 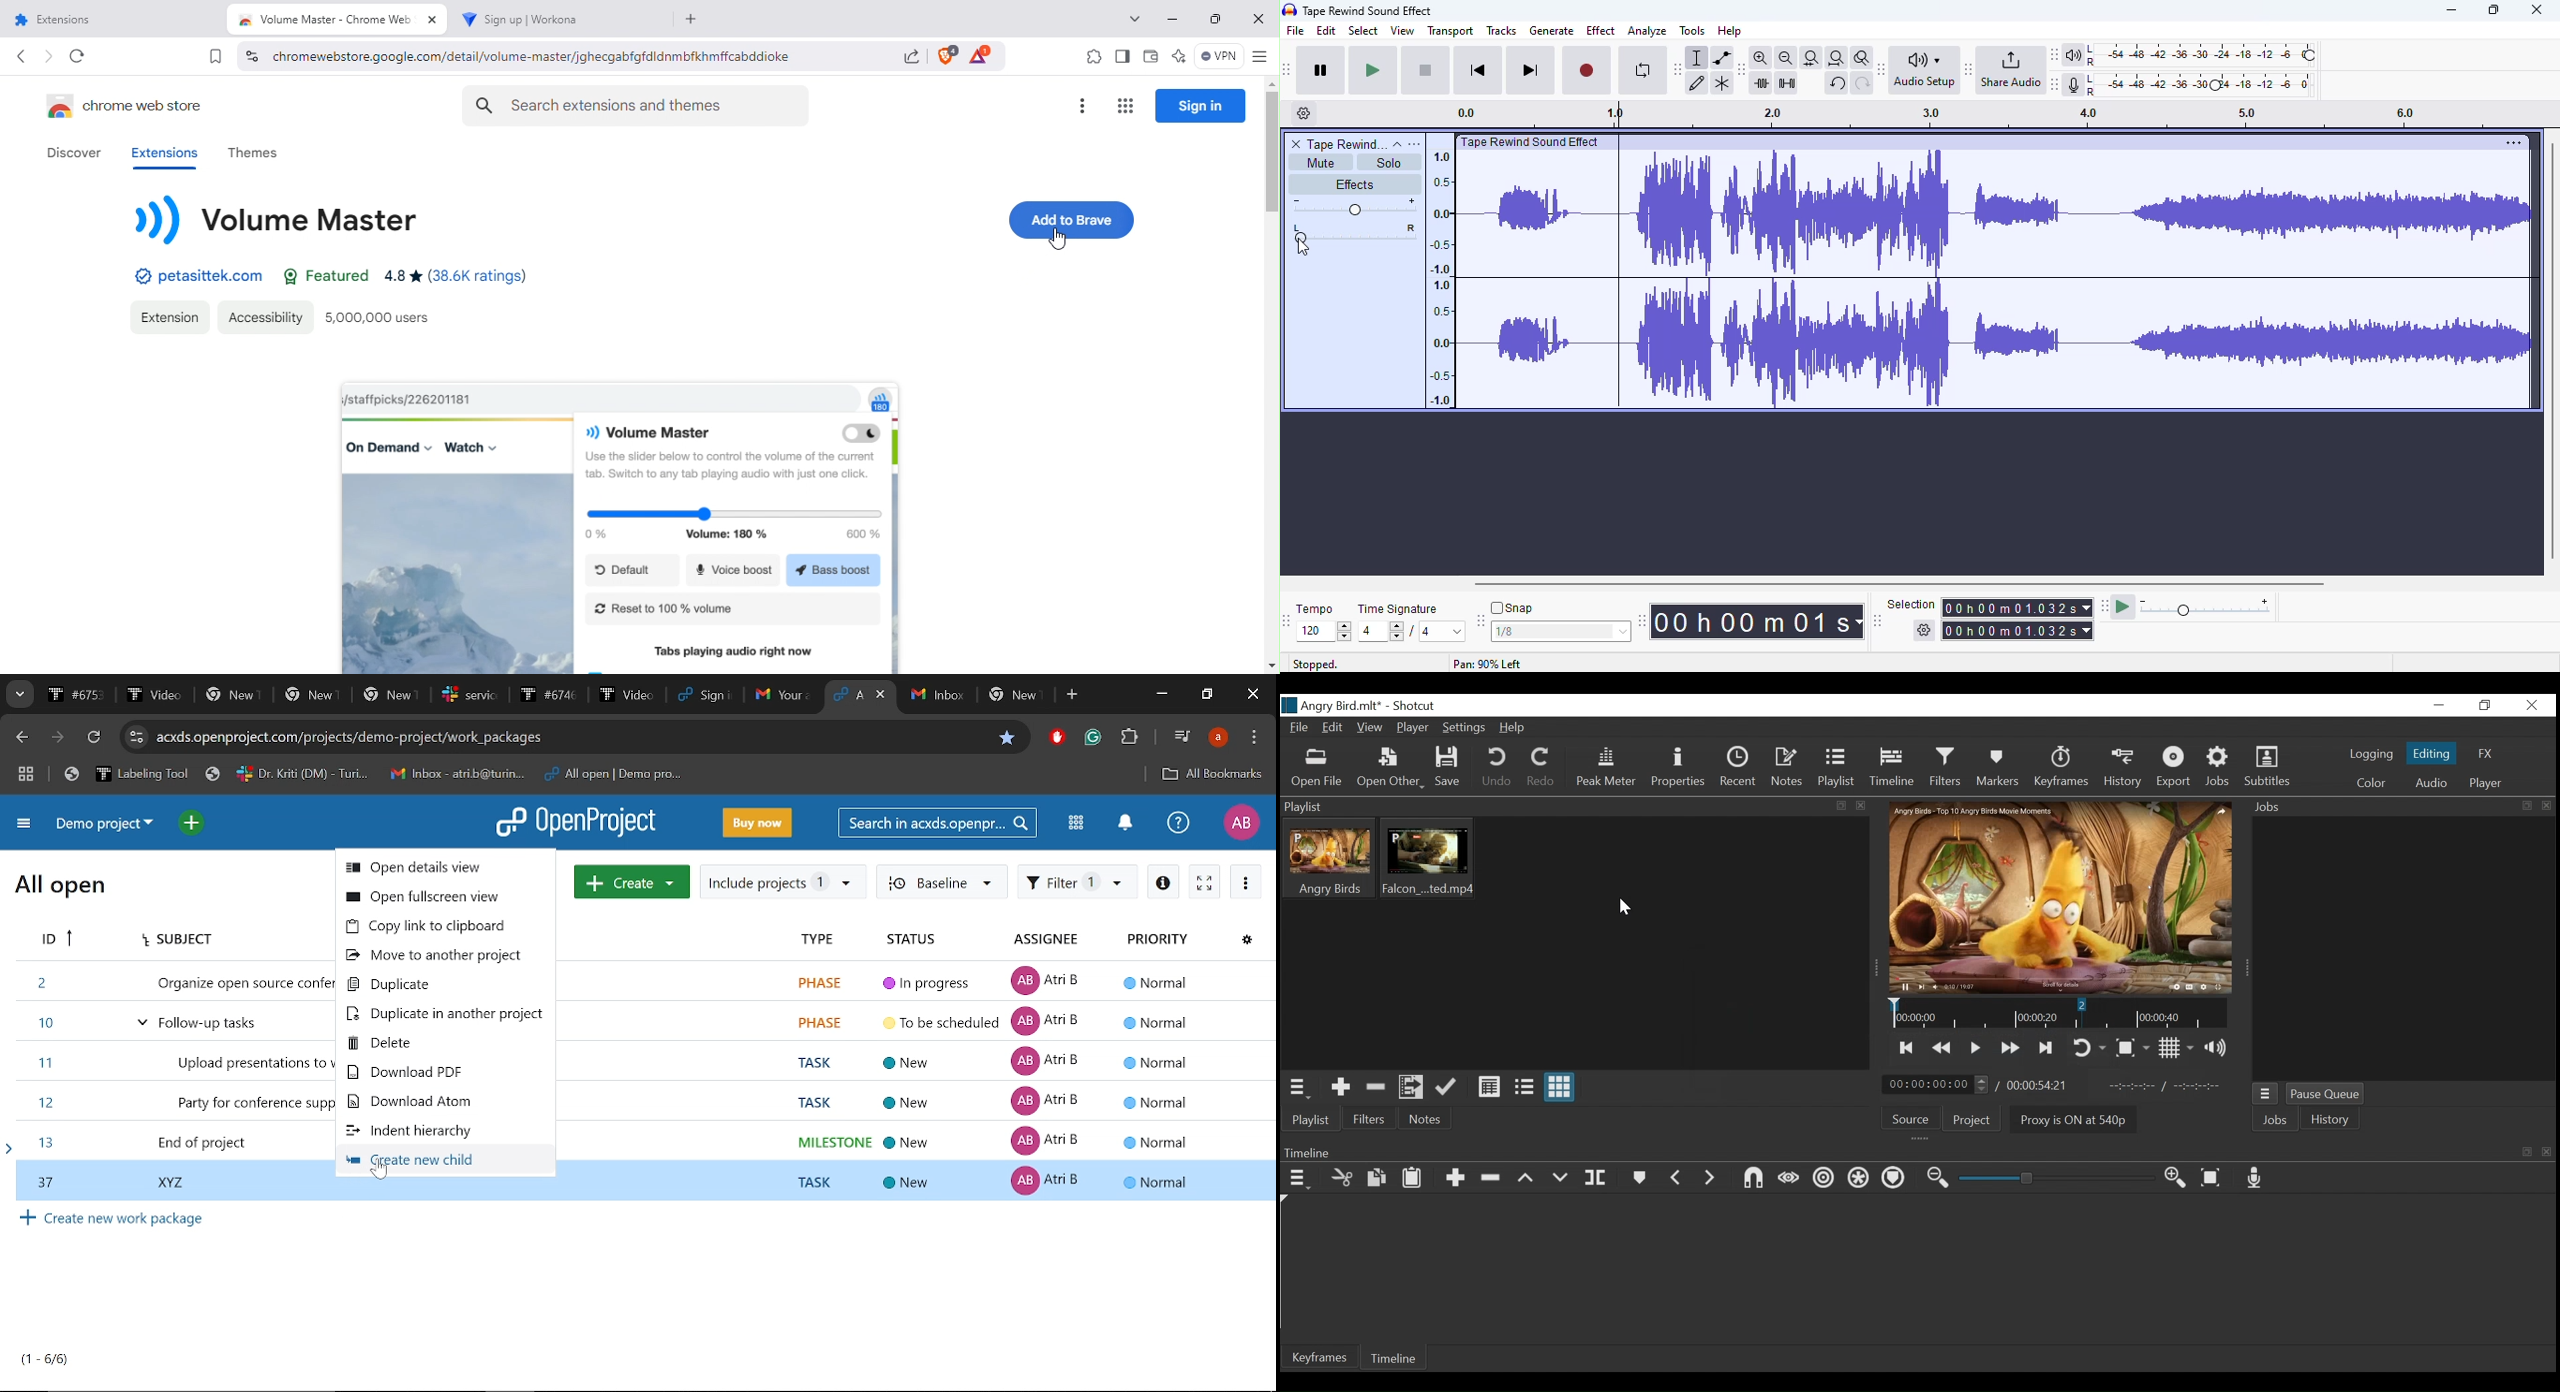 I want to click on close, so click(x=2536, y=9).